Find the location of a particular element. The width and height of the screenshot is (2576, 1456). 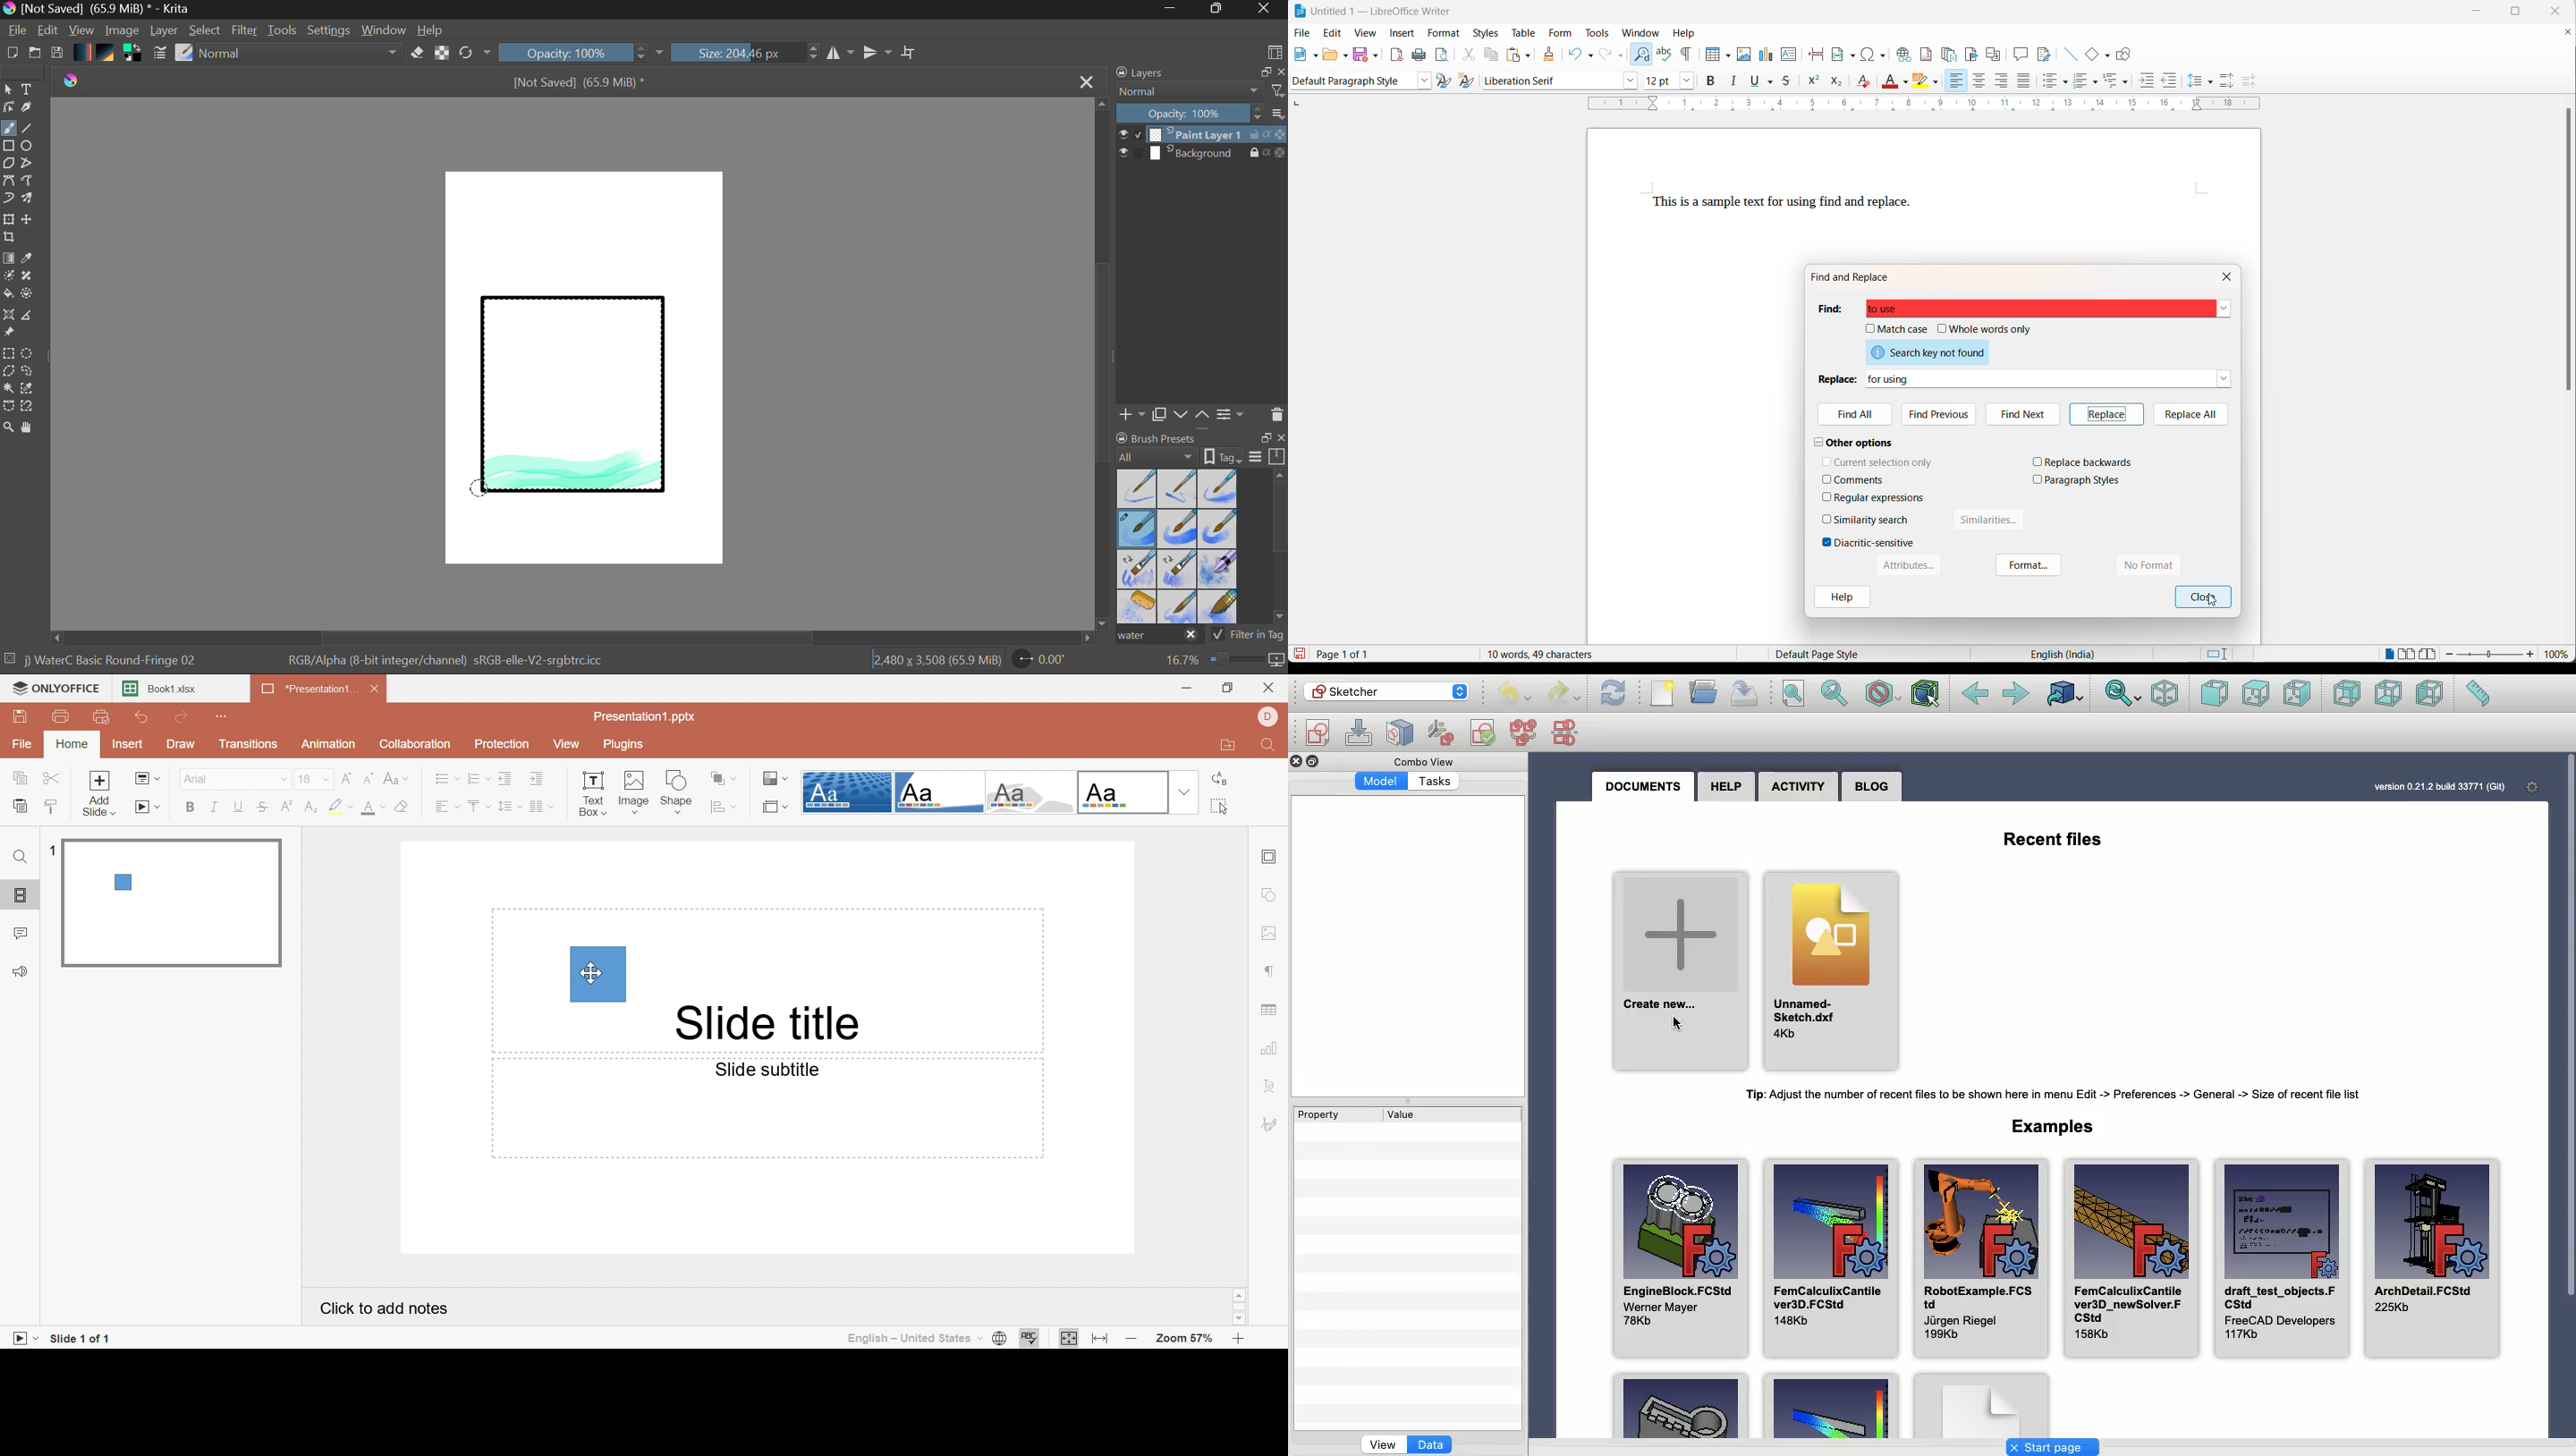

checkbox is located at coordinates (1827, 543).